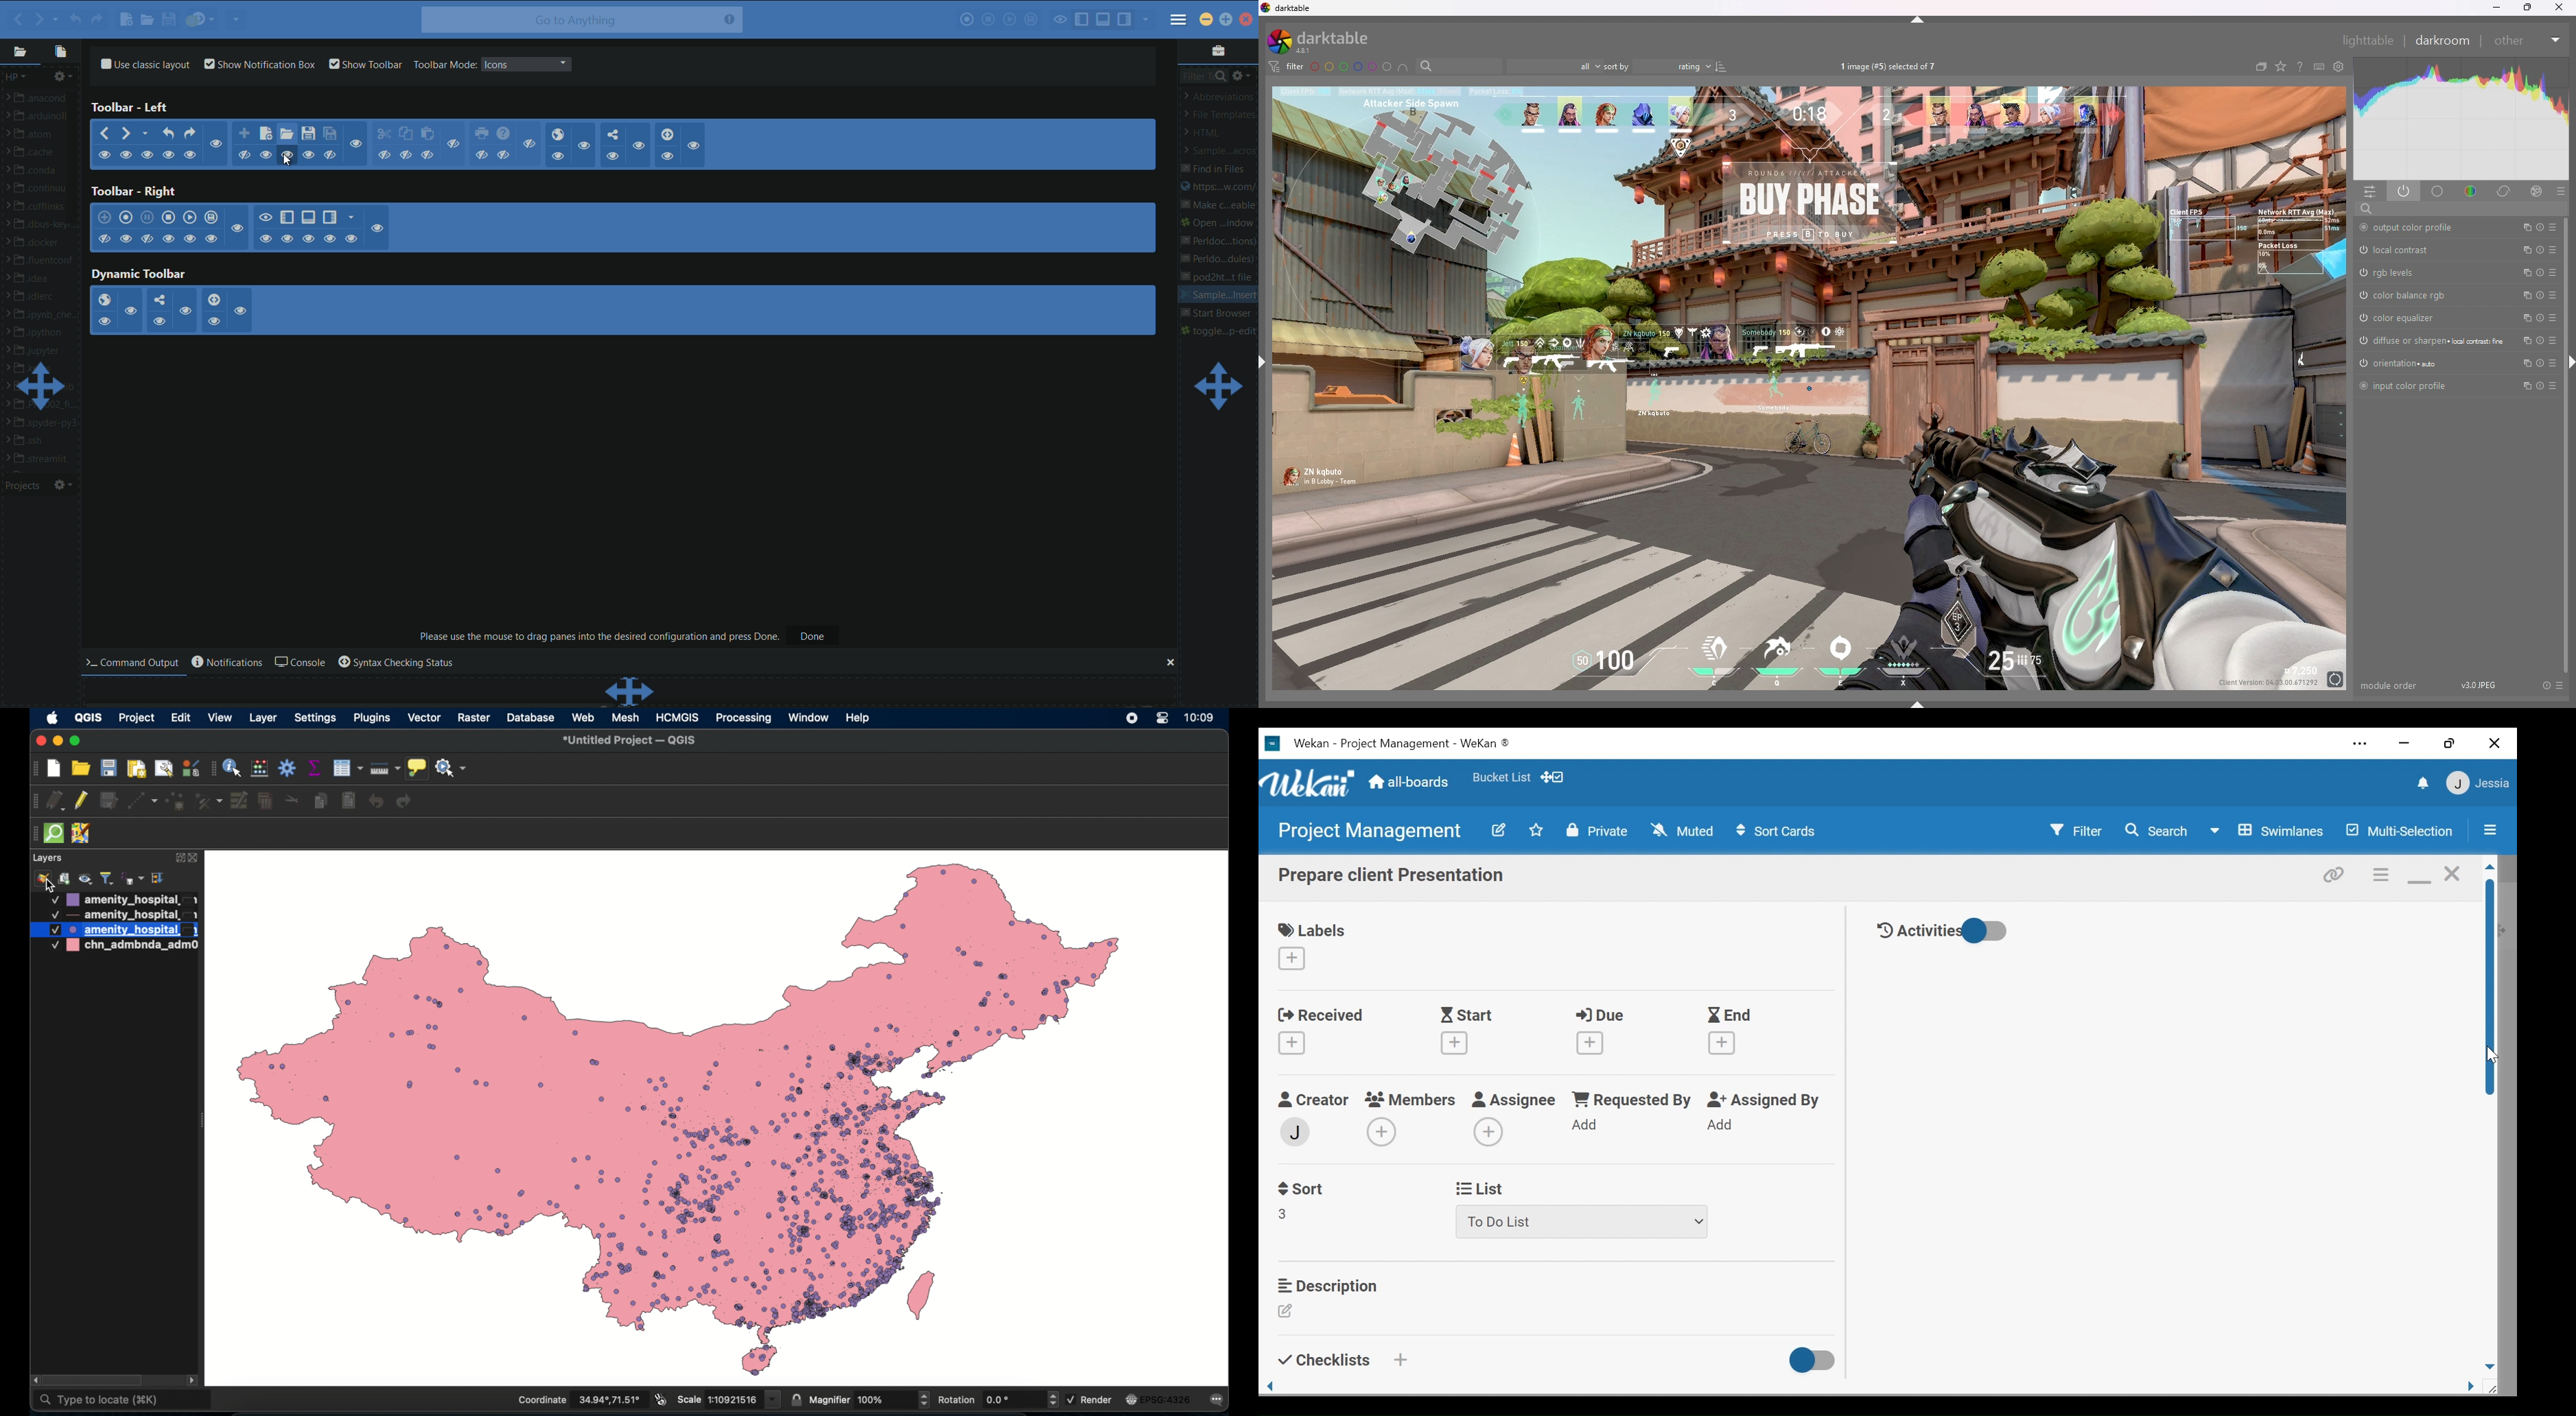 The width and height of the screenshot is (2576, 1428). I want to click on darktable, so click(1289, 8).